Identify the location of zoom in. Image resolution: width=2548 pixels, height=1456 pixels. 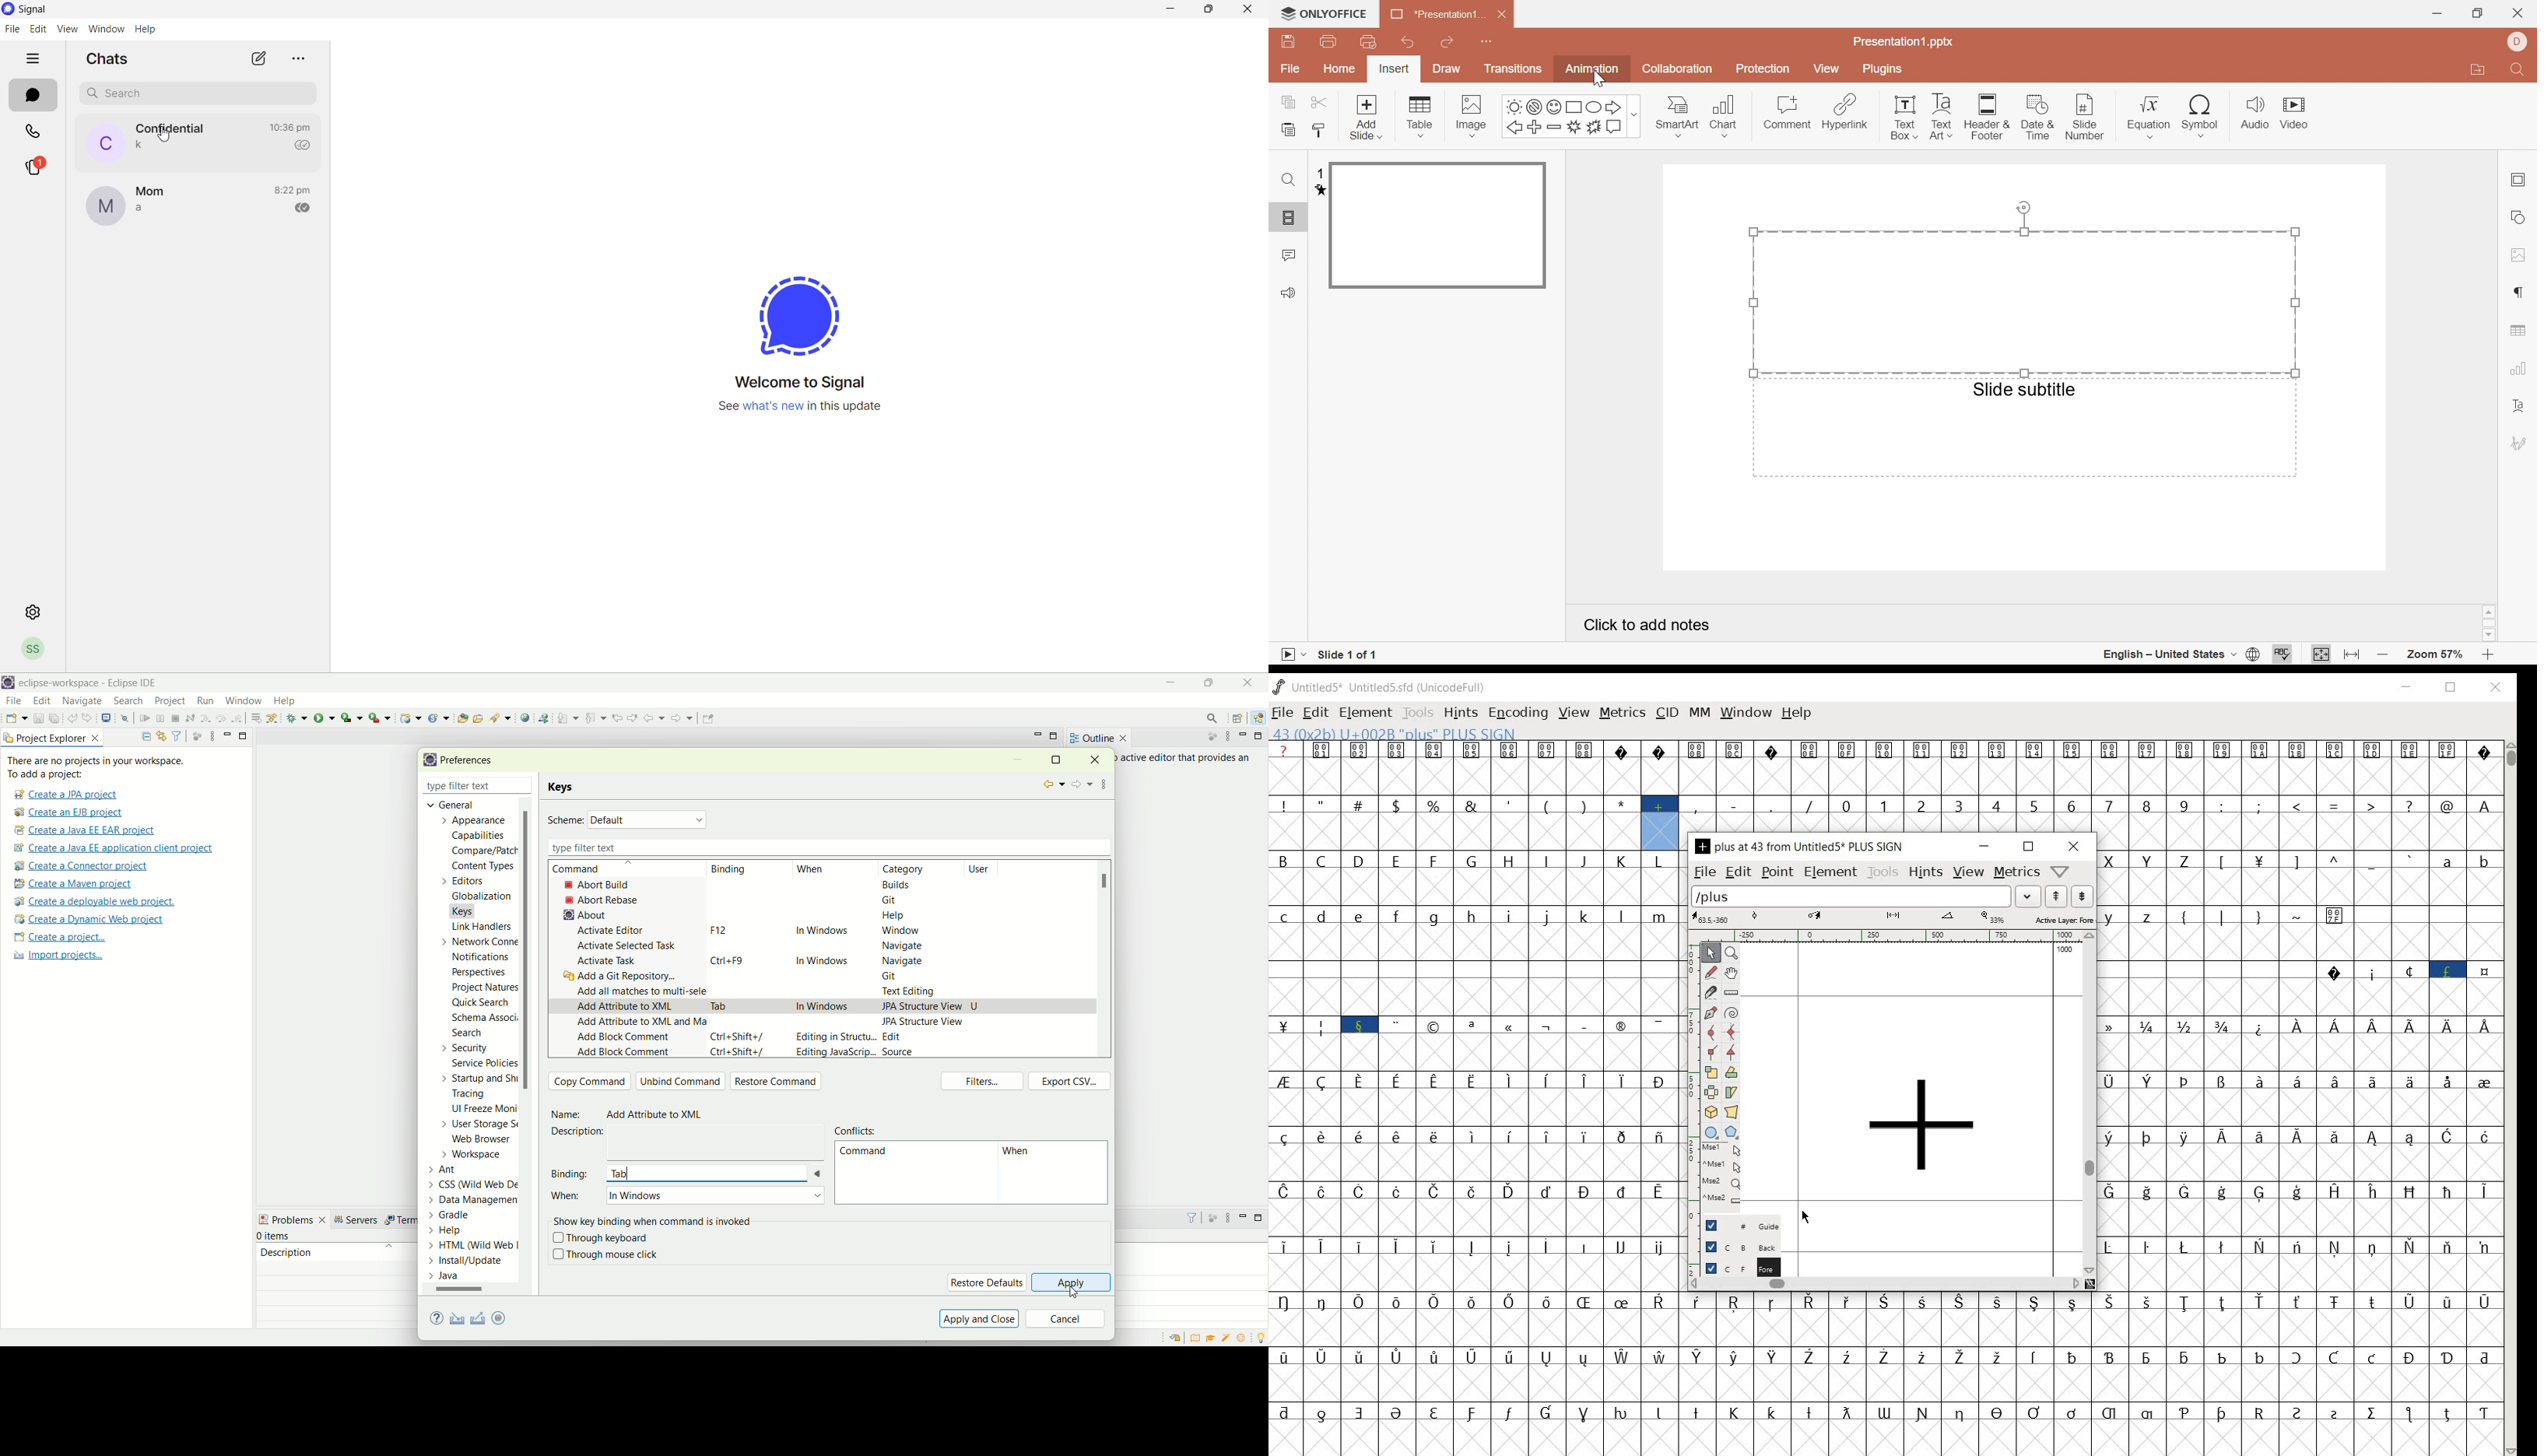
(2491, 655).